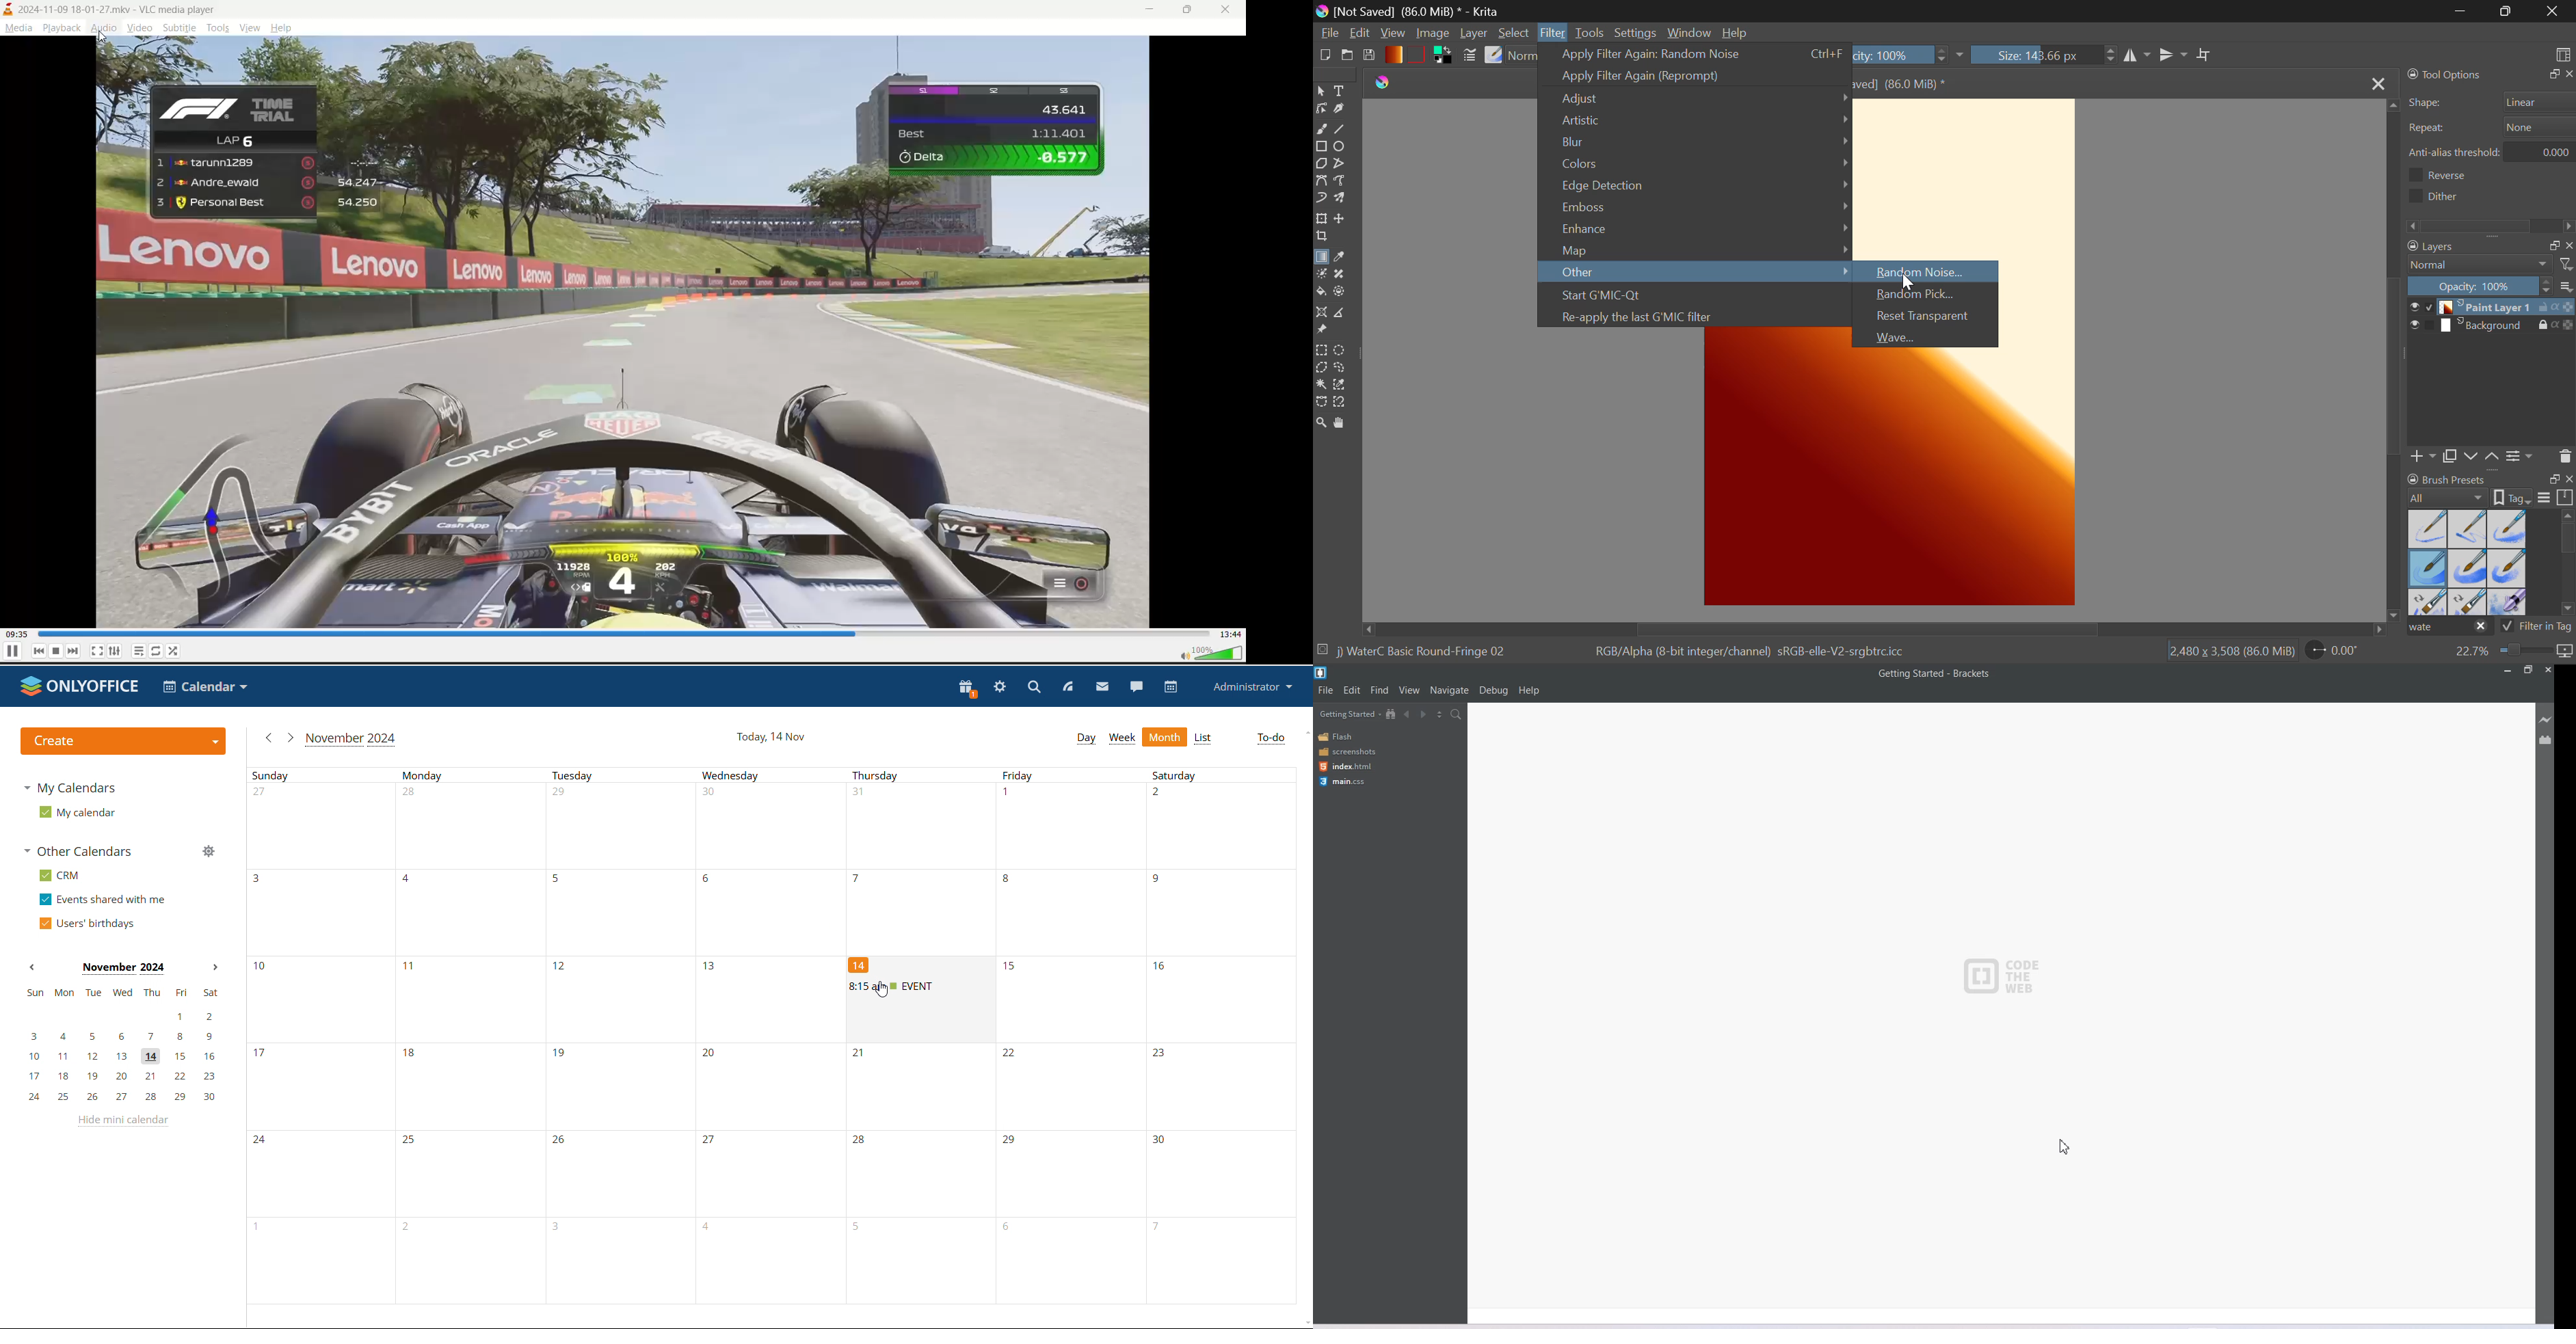  Describe the element at coordinates (1362, 628) in the screenshot. I see `move left` at that location.